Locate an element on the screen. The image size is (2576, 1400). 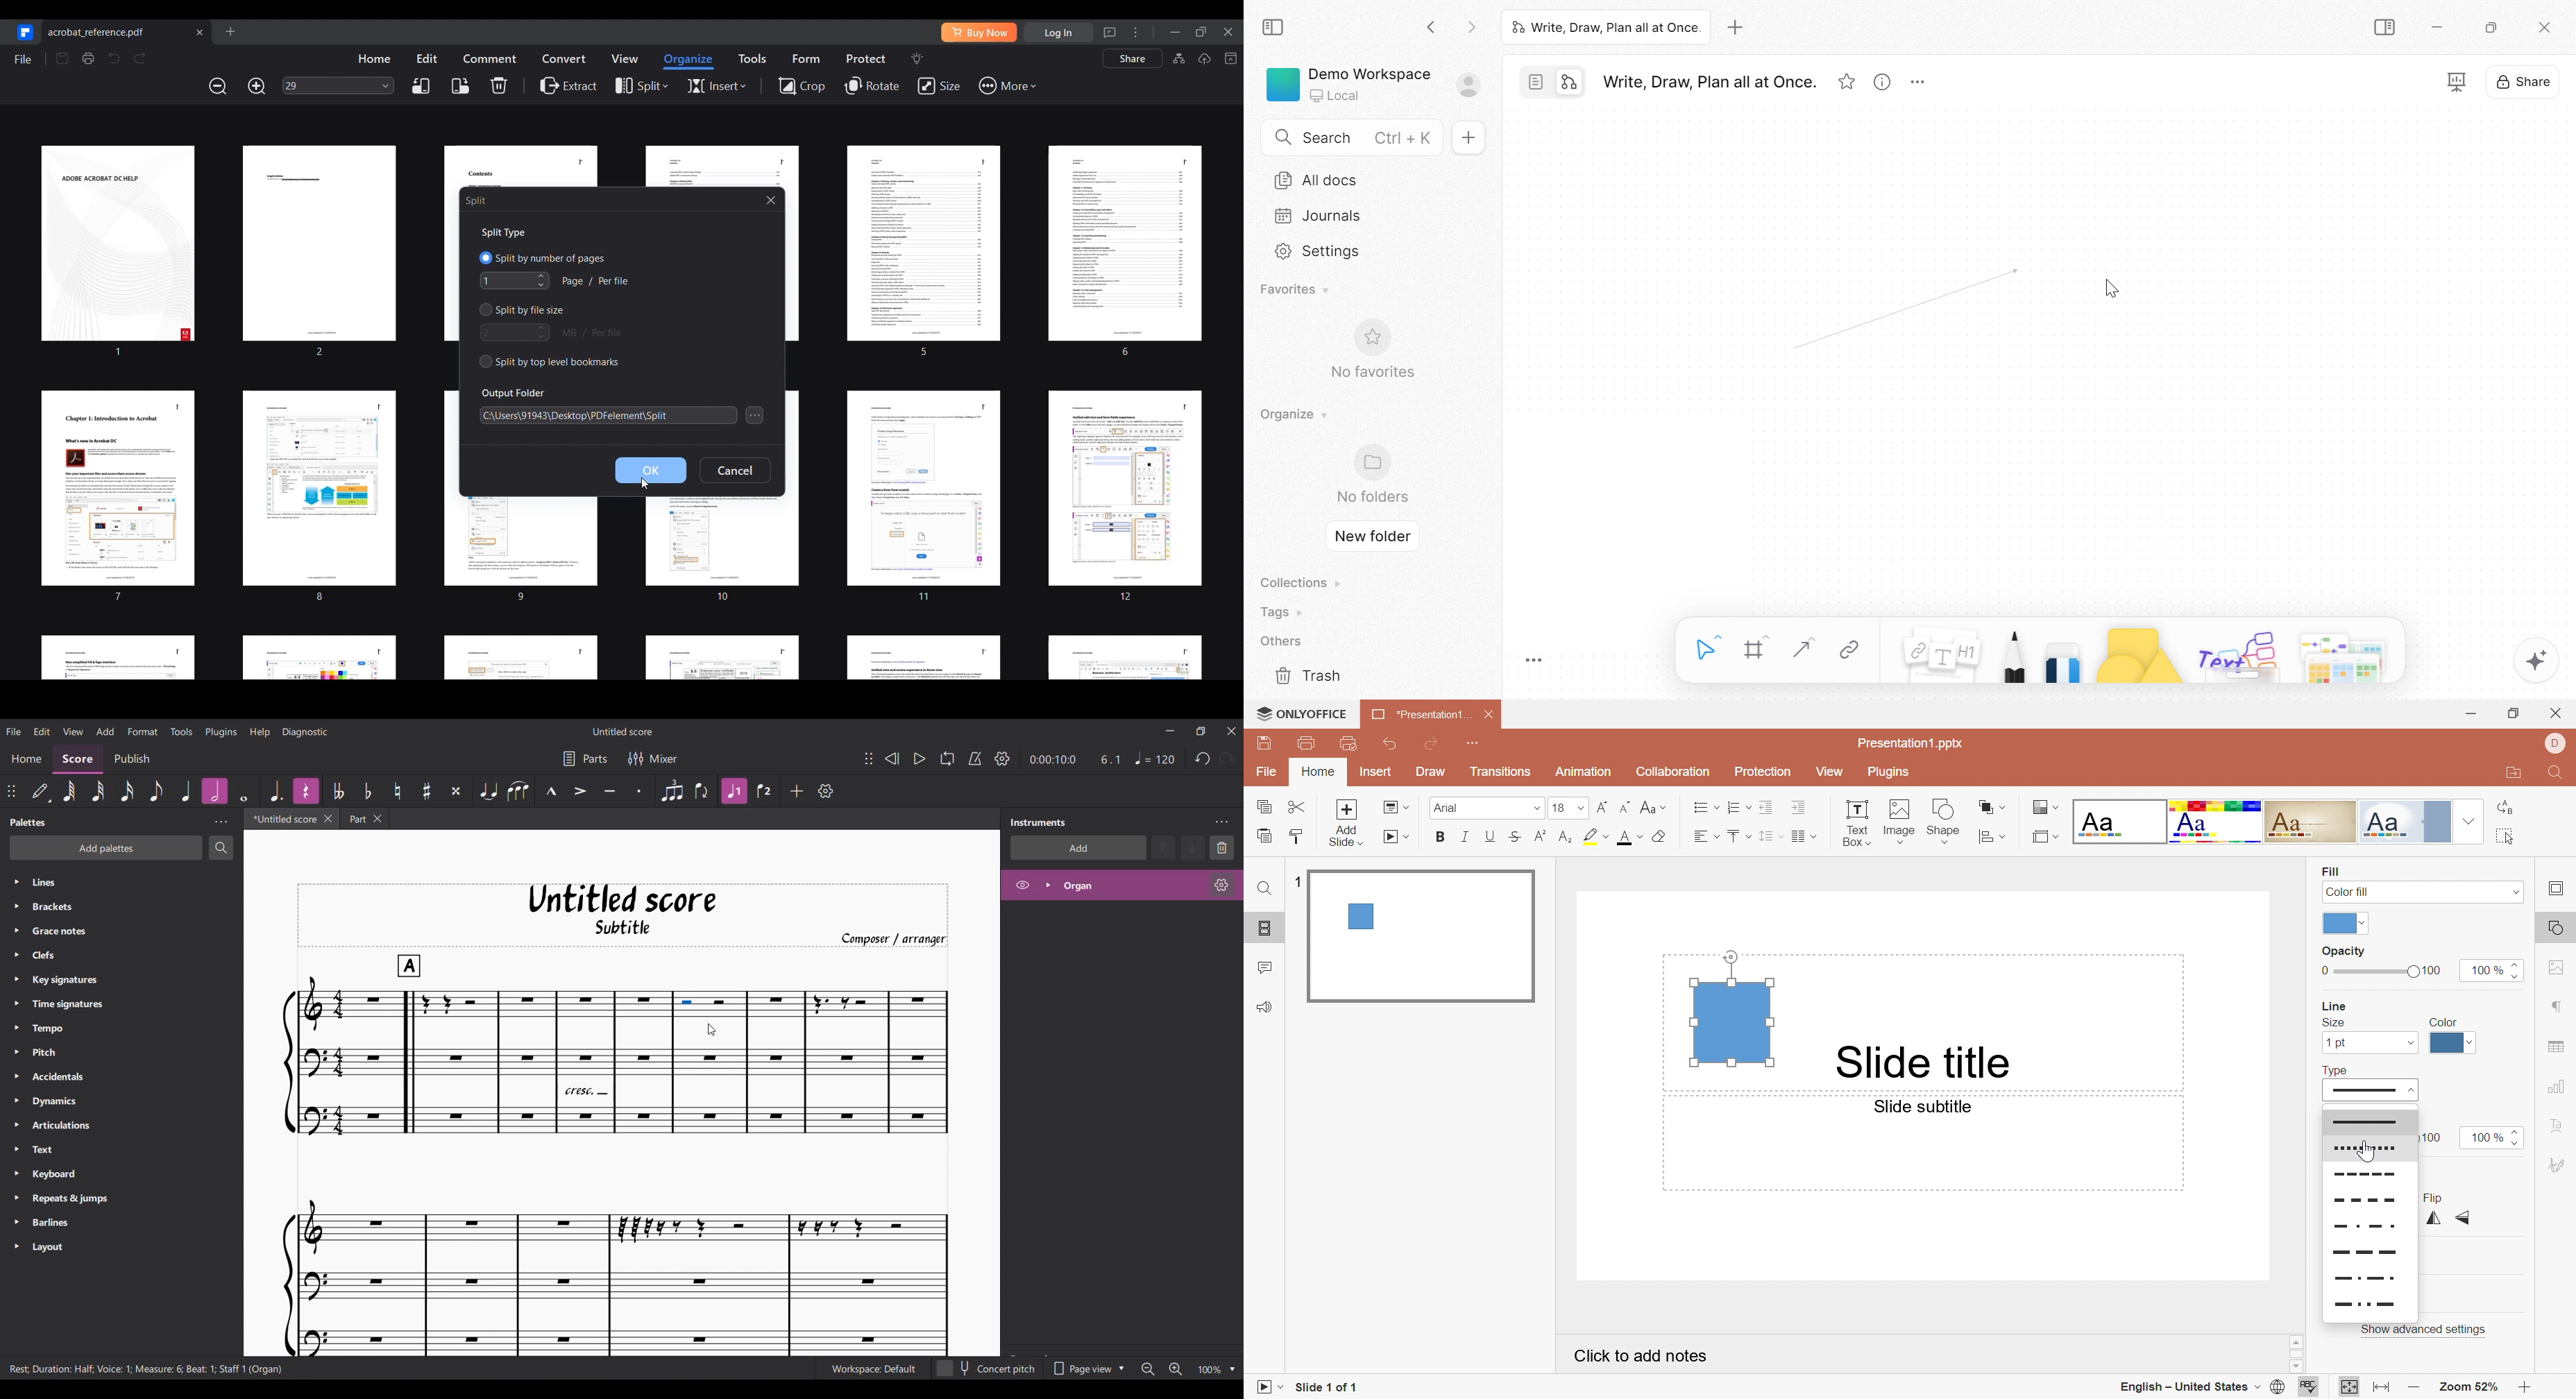
Bullets is located at coordinates (1706, 808).